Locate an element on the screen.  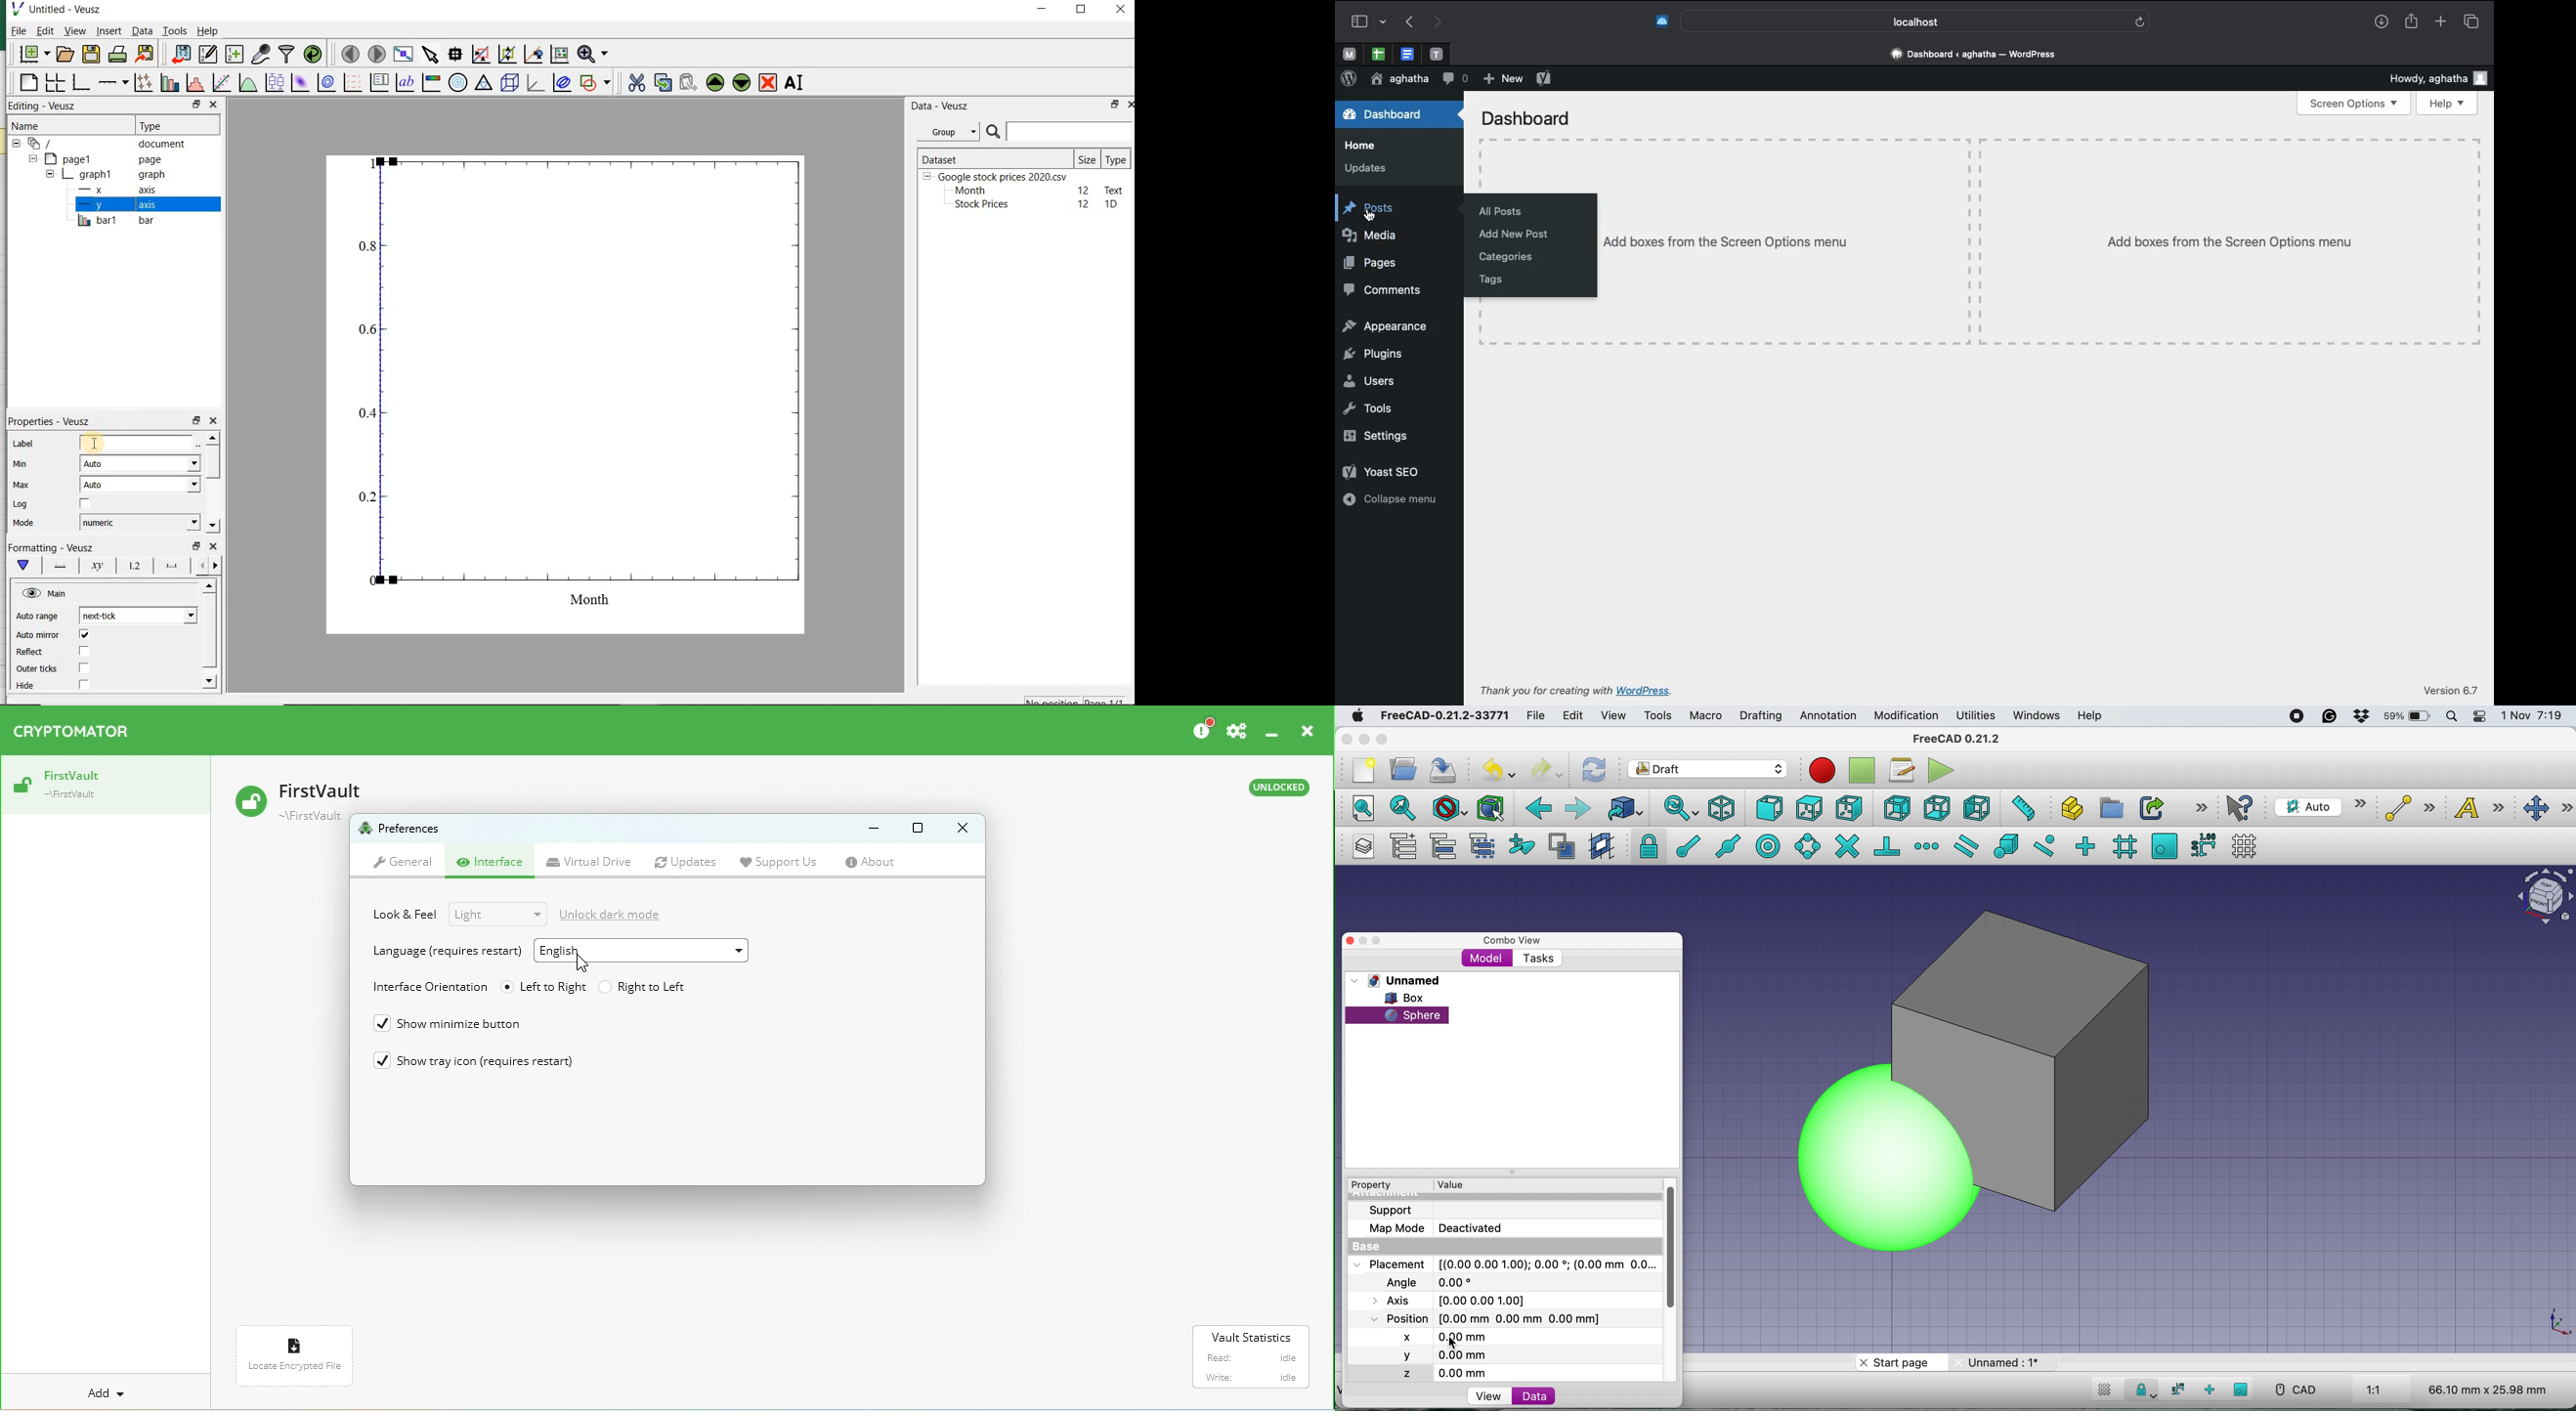
macros is located at coordinates (1901, 770).